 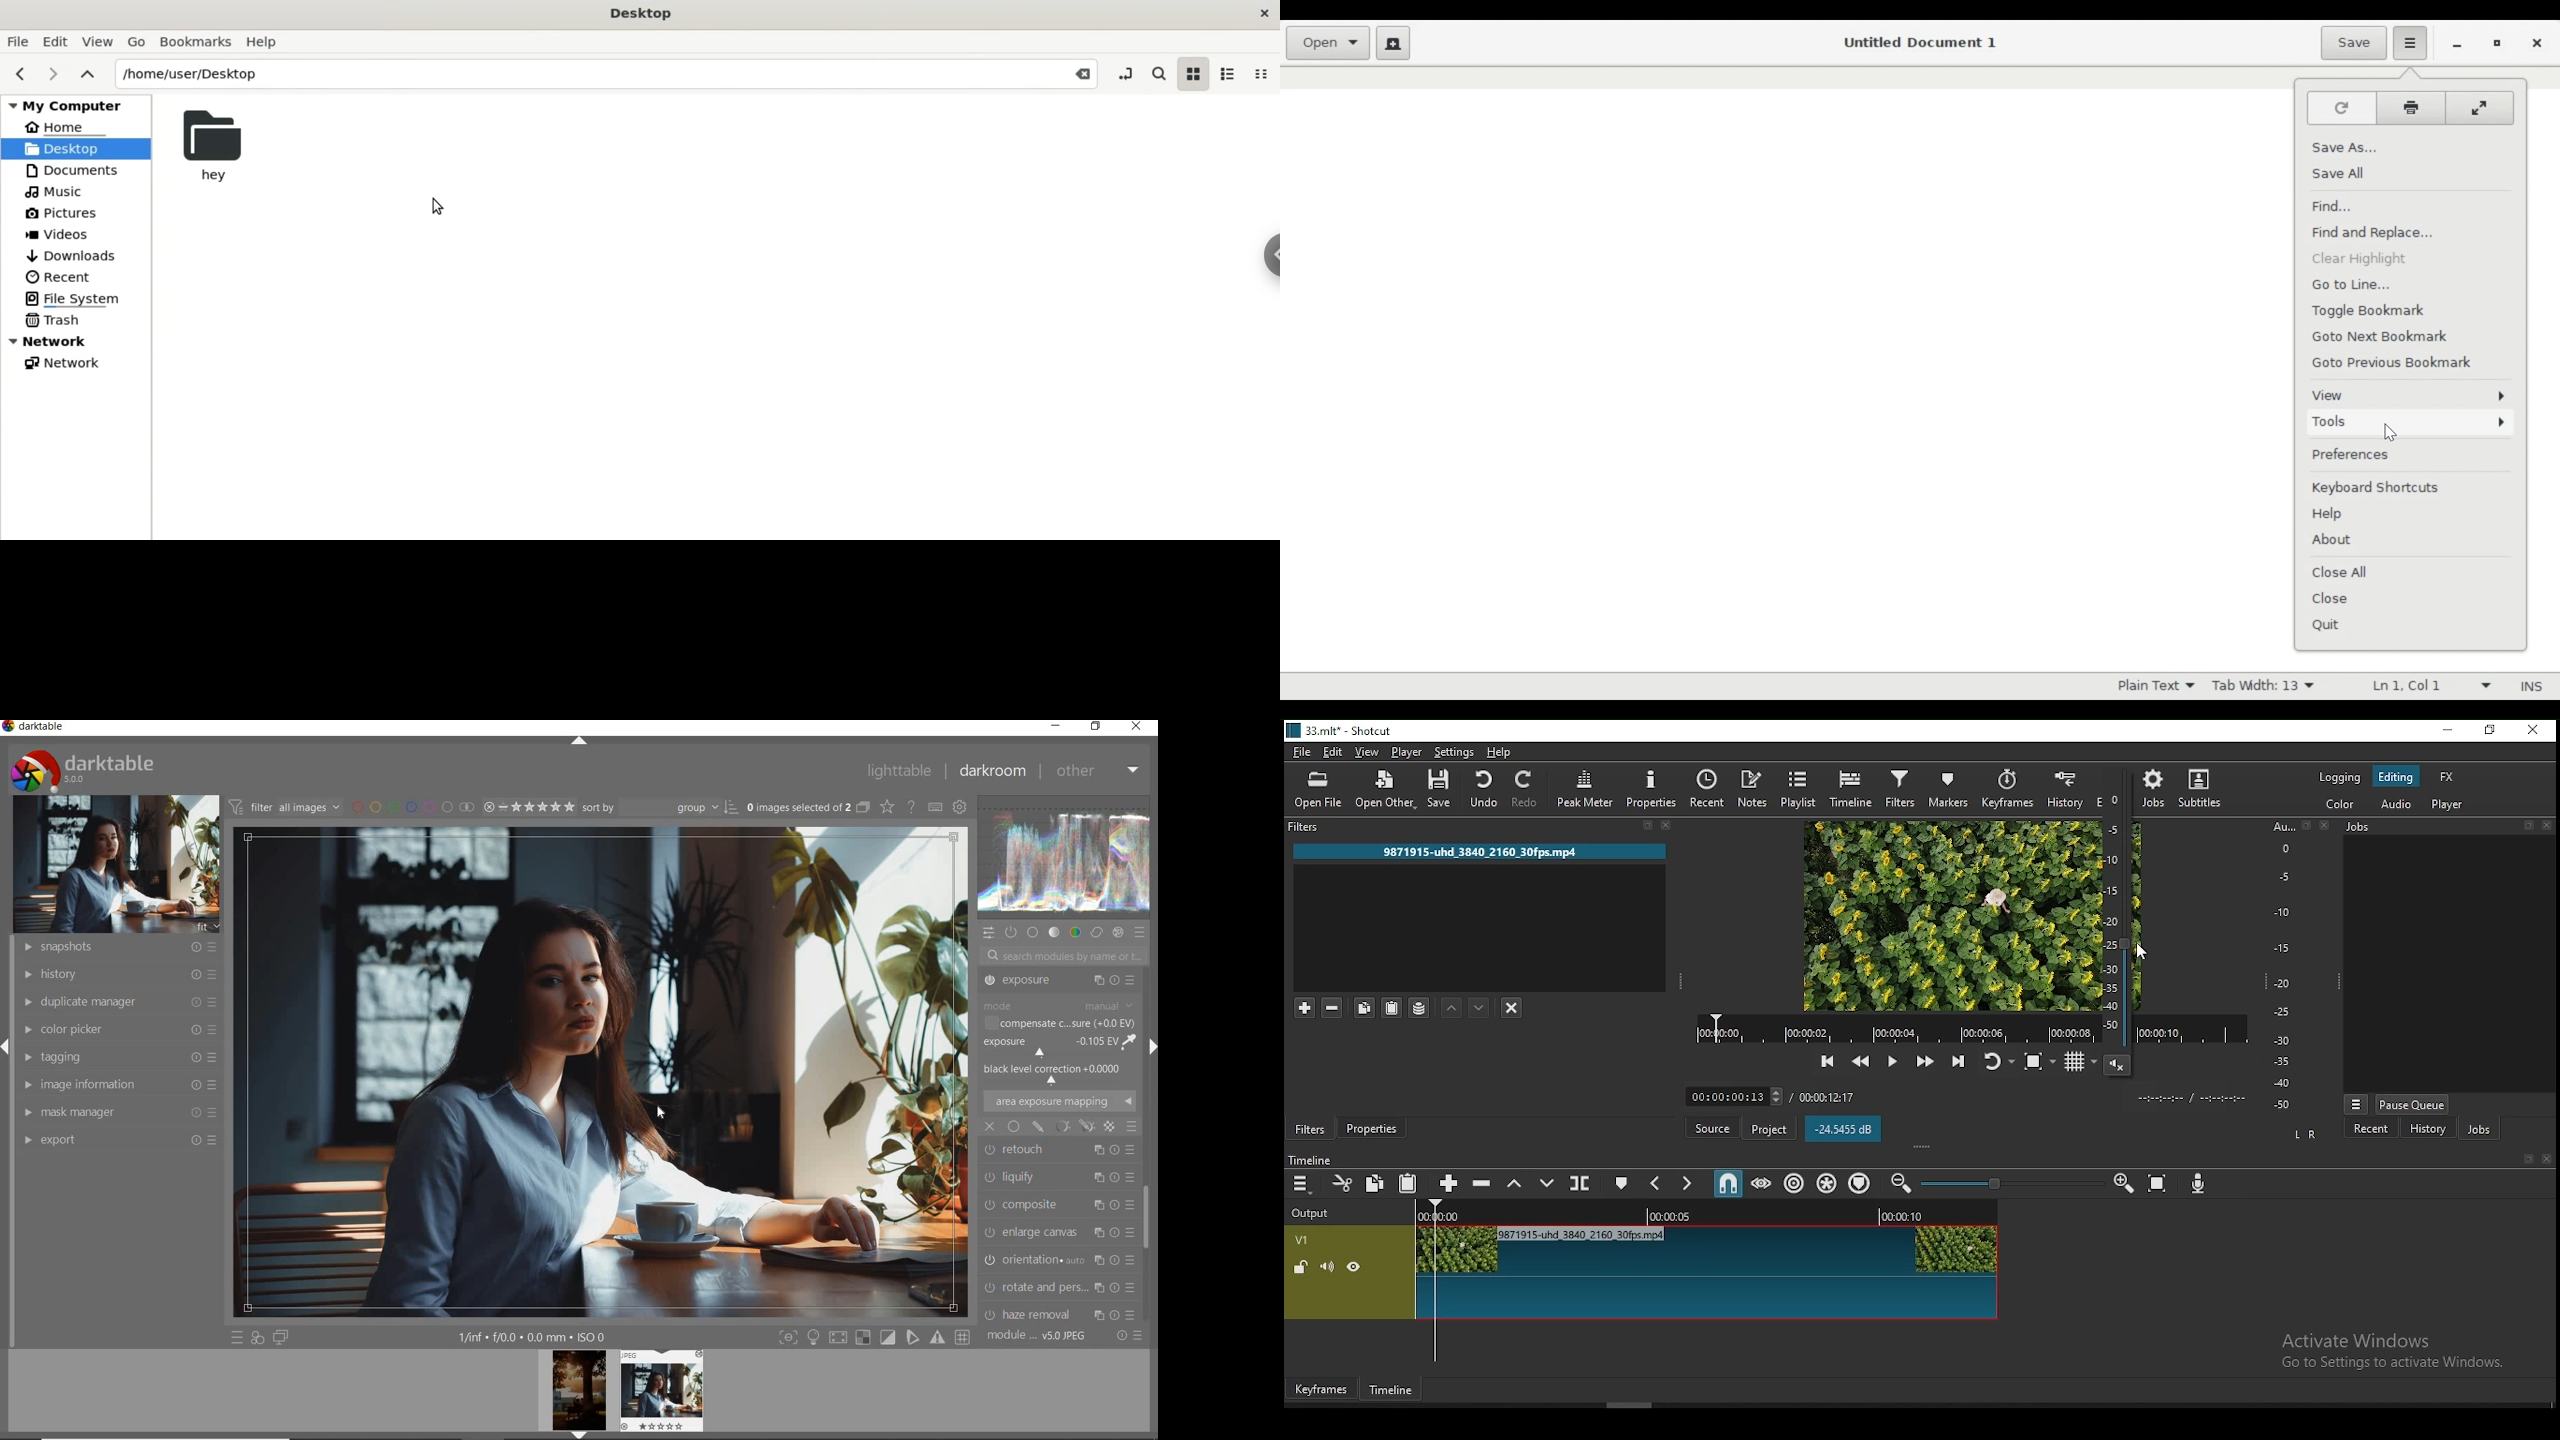 I want to click on SHOW ONLY ACTIVE MODULES, so click(x=1011, y=933).